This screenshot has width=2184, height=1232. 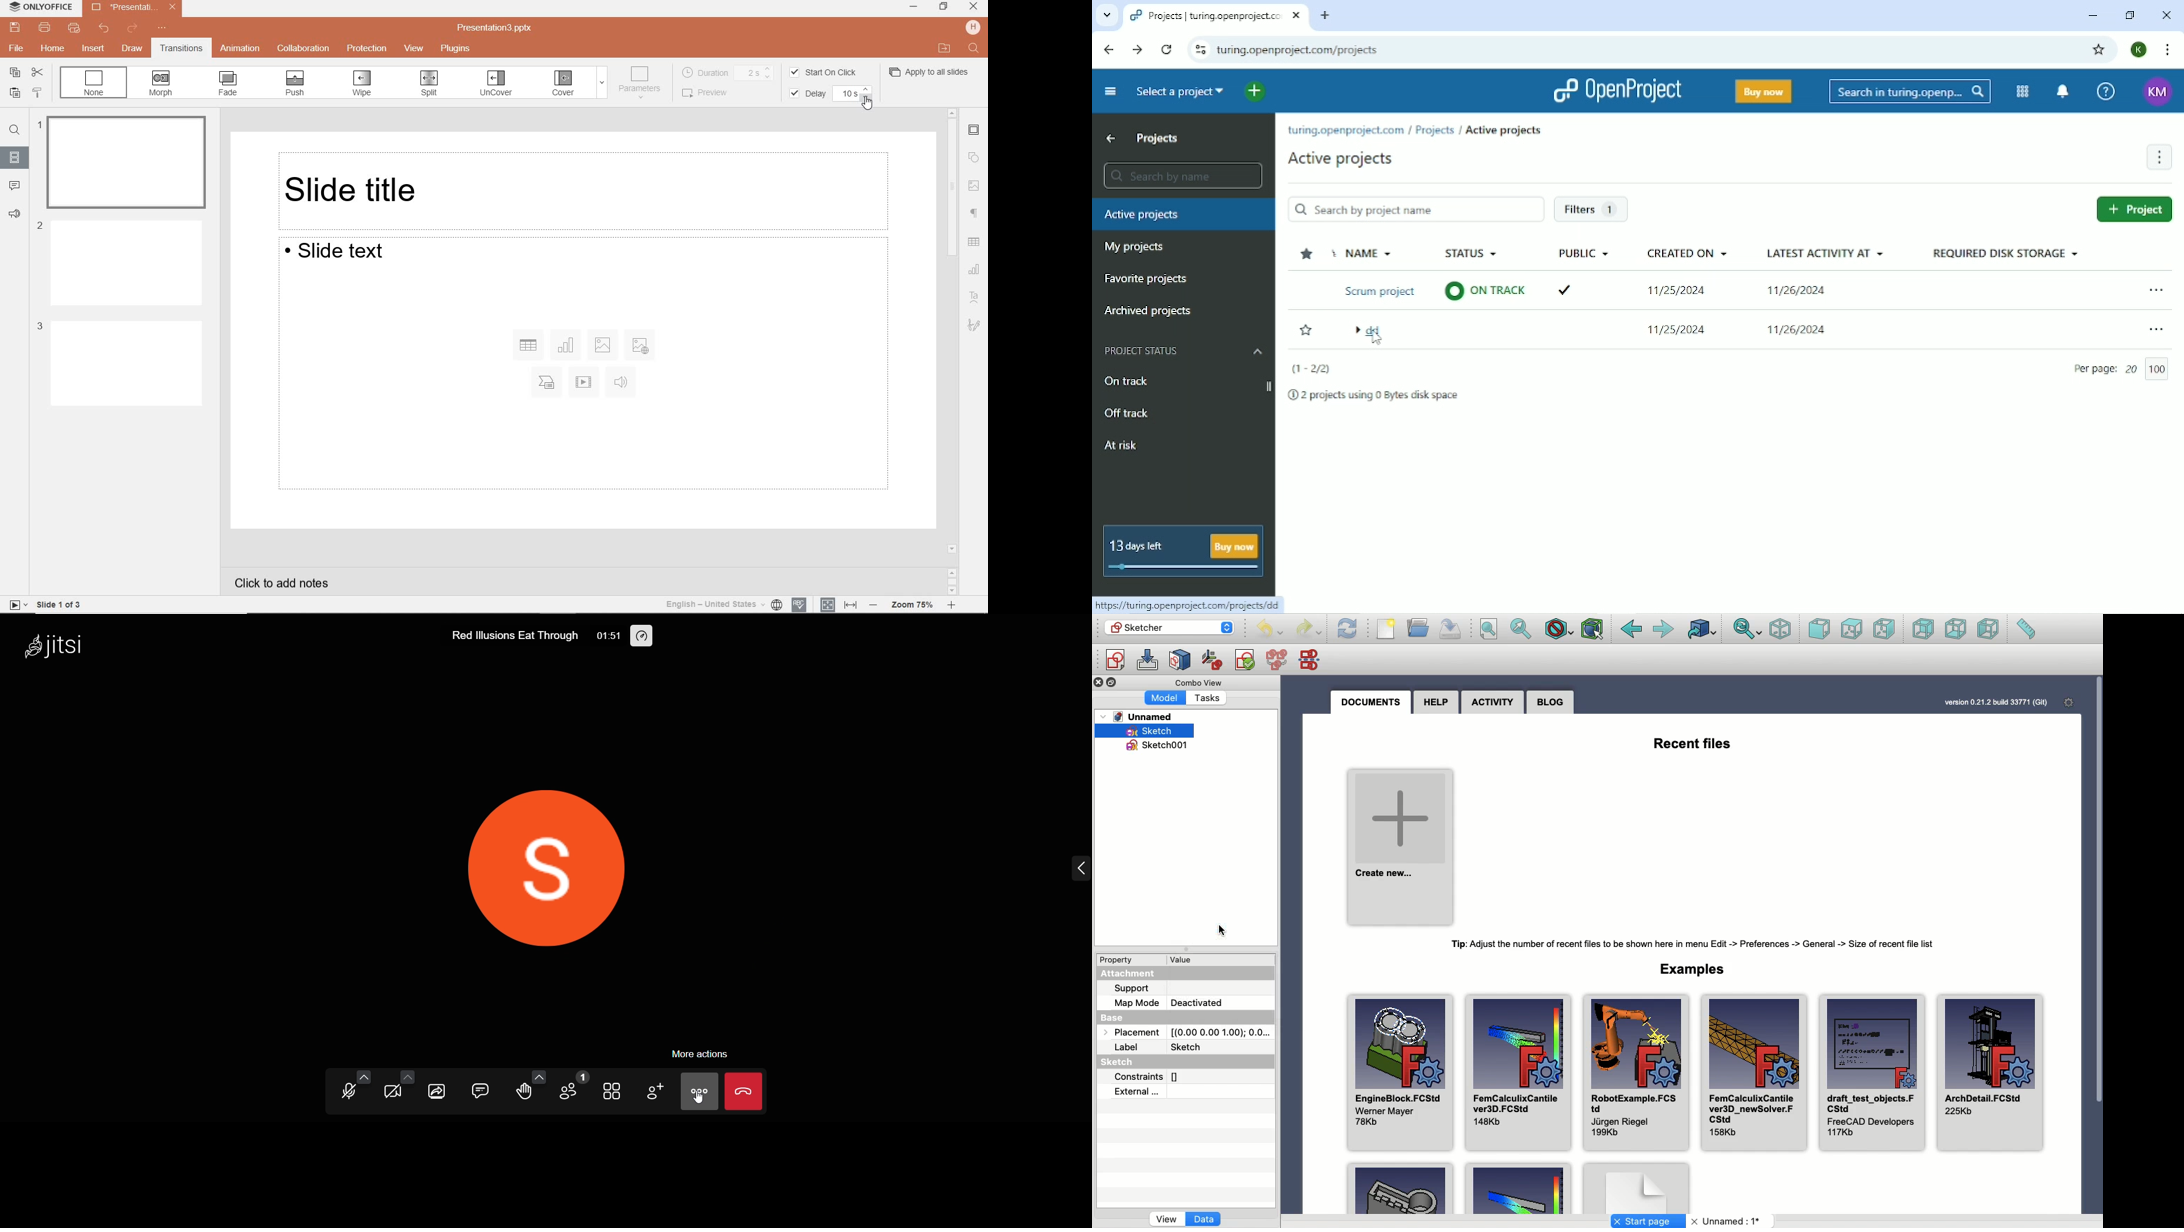 I want to click on Select a project, so click(x=1182, y=93).